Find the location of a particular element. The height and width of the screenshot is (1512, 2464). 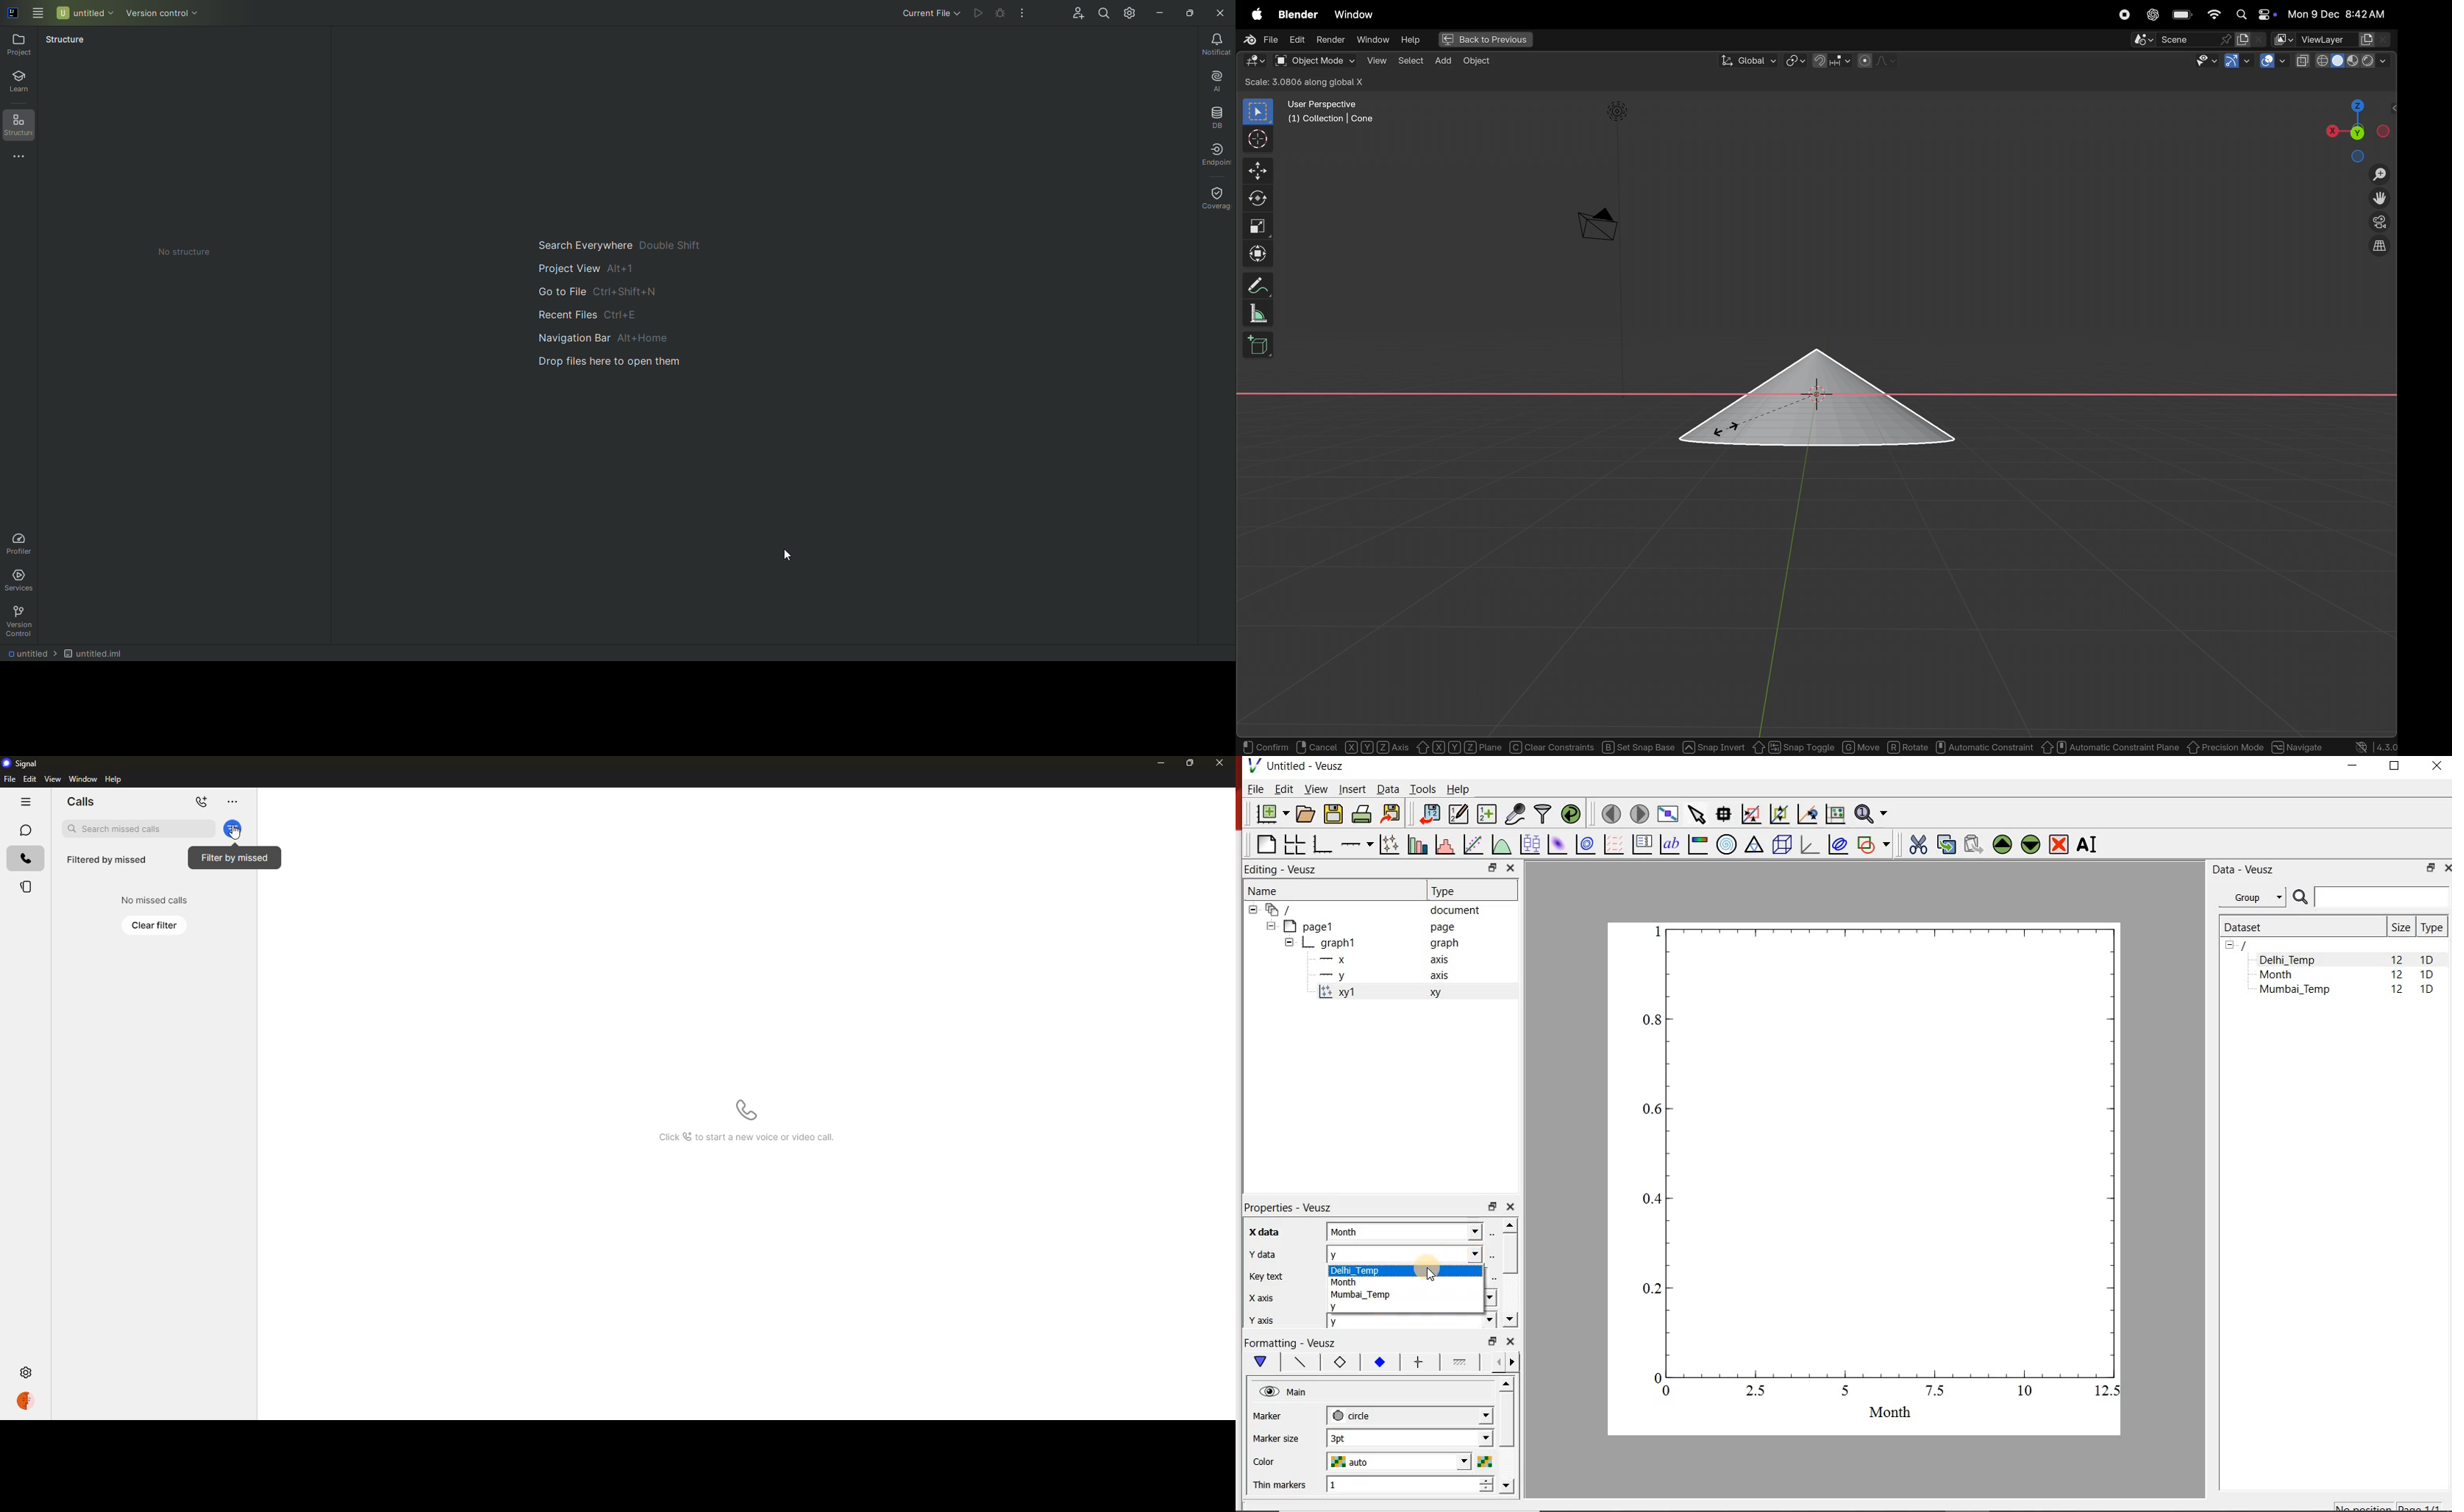

Restore is located at coordinates (1188, 12).